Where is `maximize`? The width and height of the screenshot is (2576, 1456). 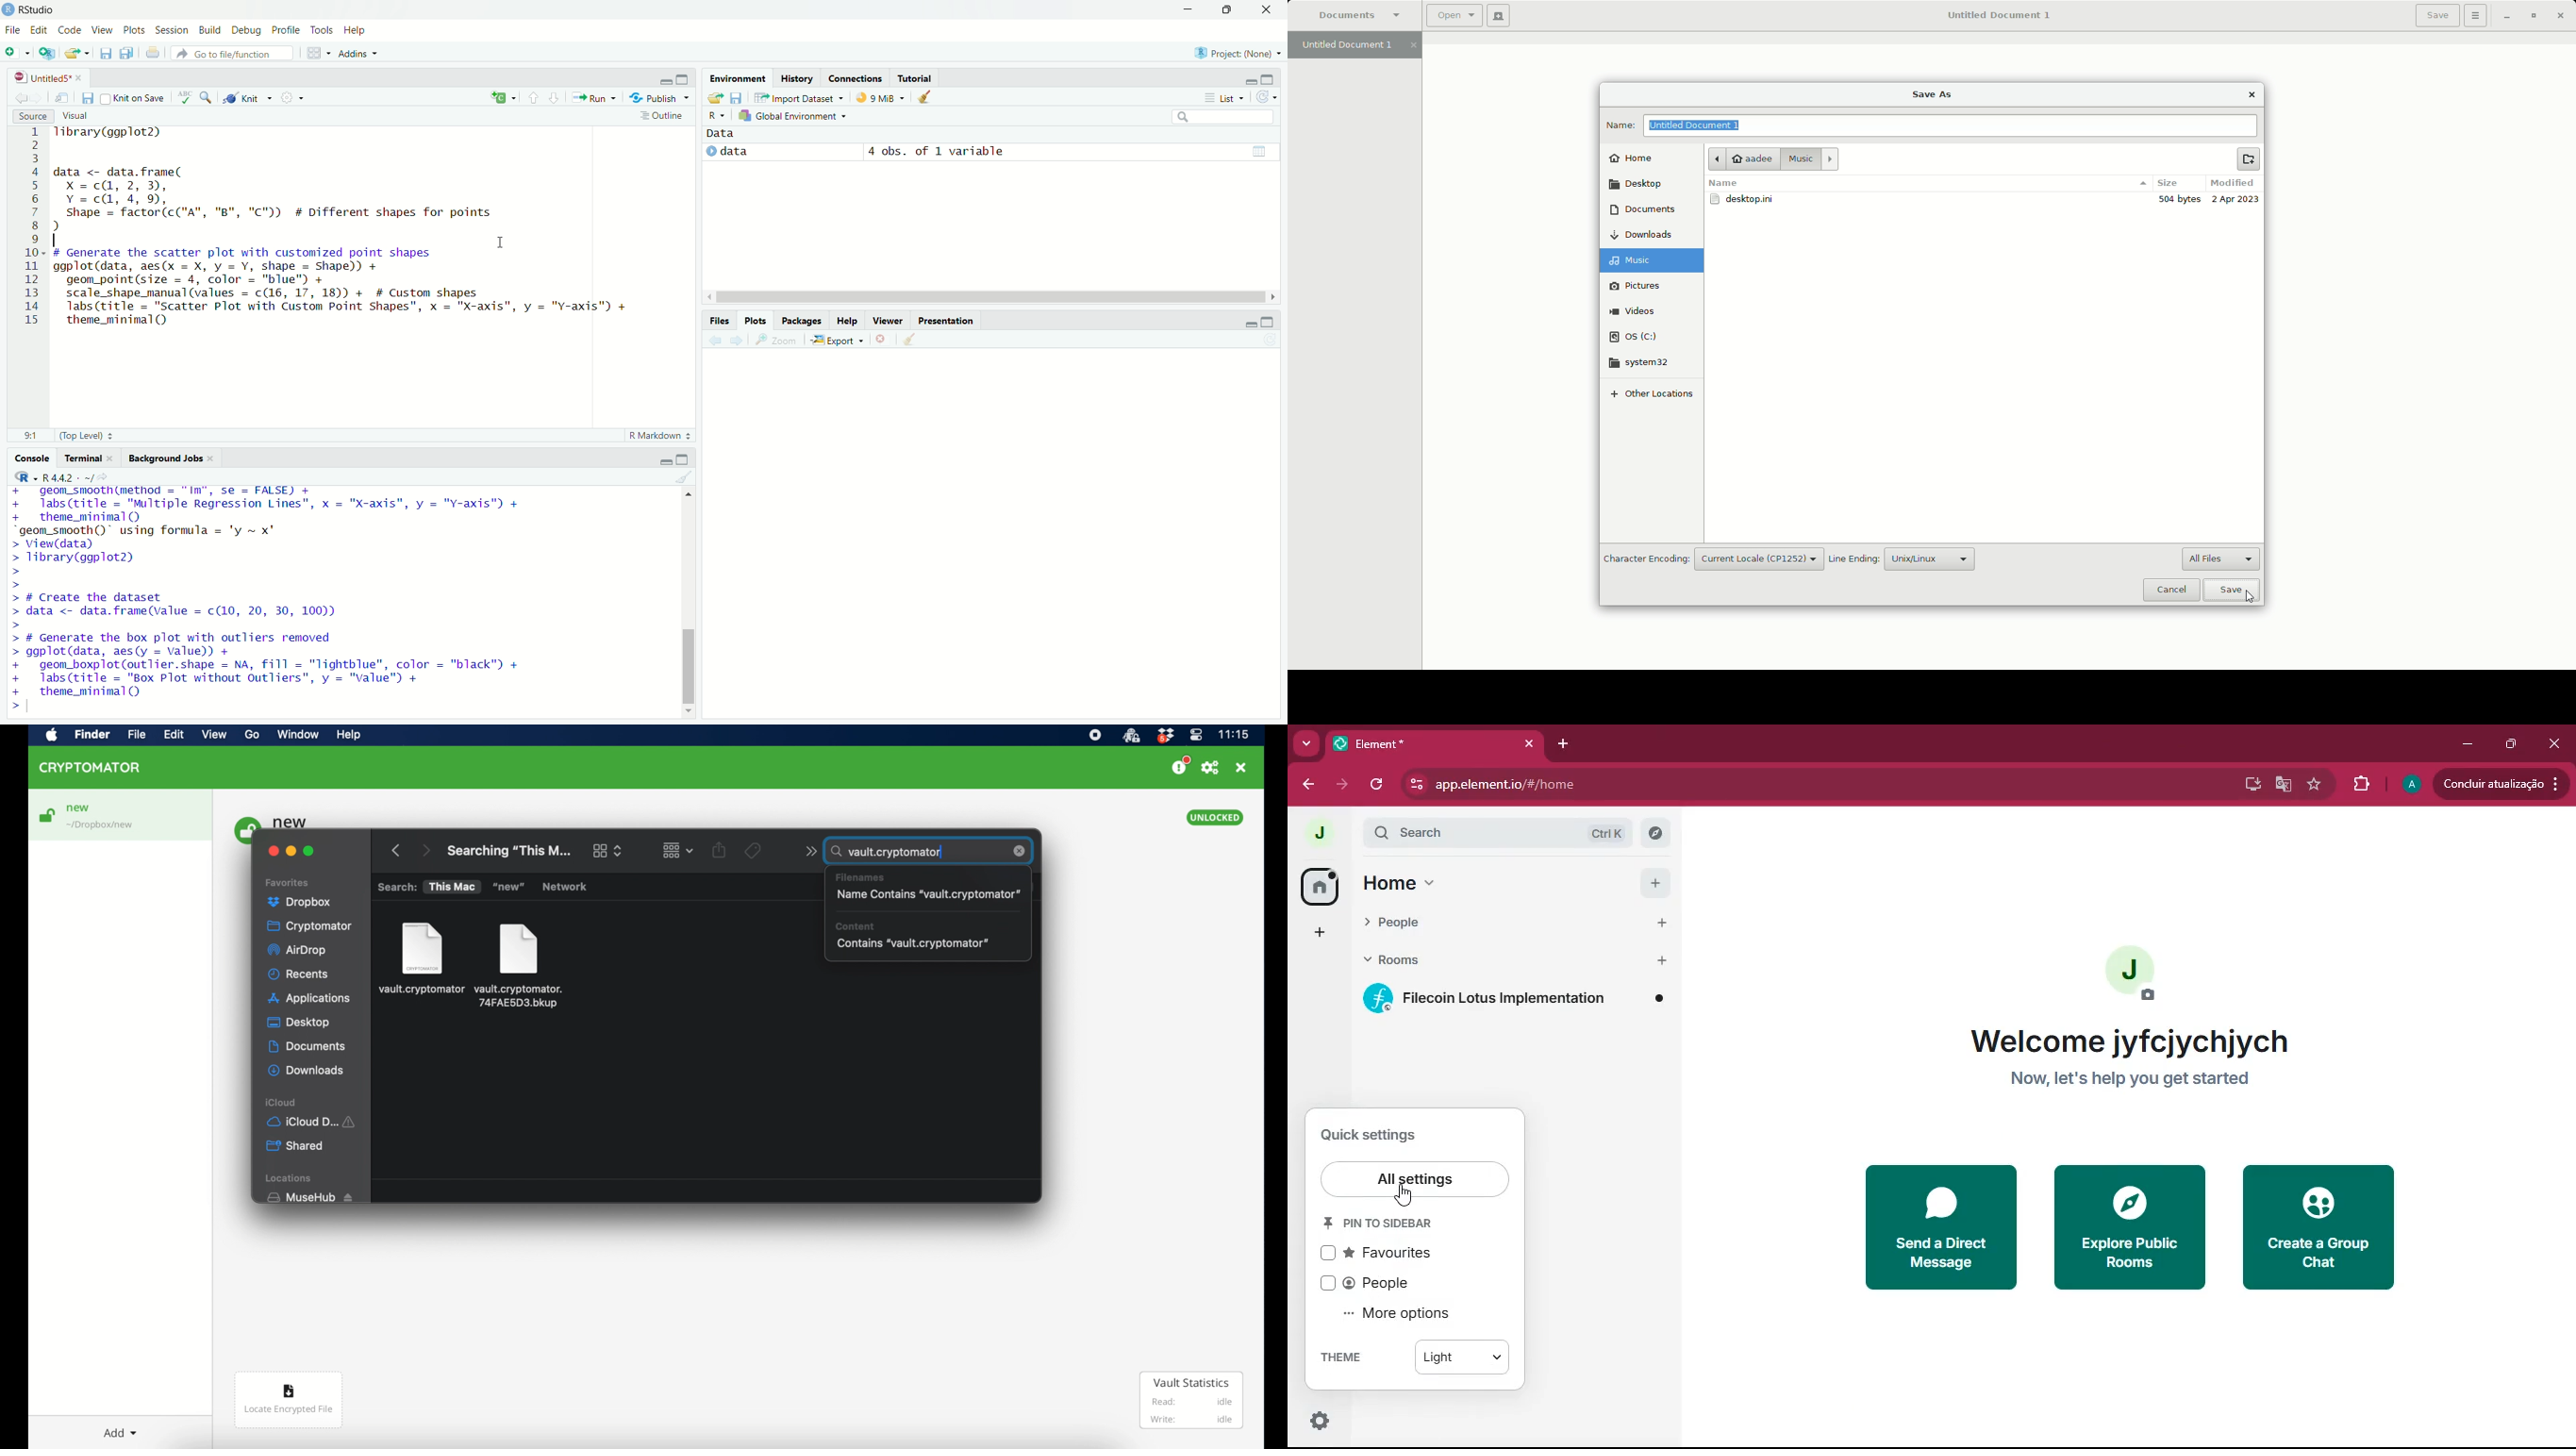
maximize is located at coordinates (683, 80).